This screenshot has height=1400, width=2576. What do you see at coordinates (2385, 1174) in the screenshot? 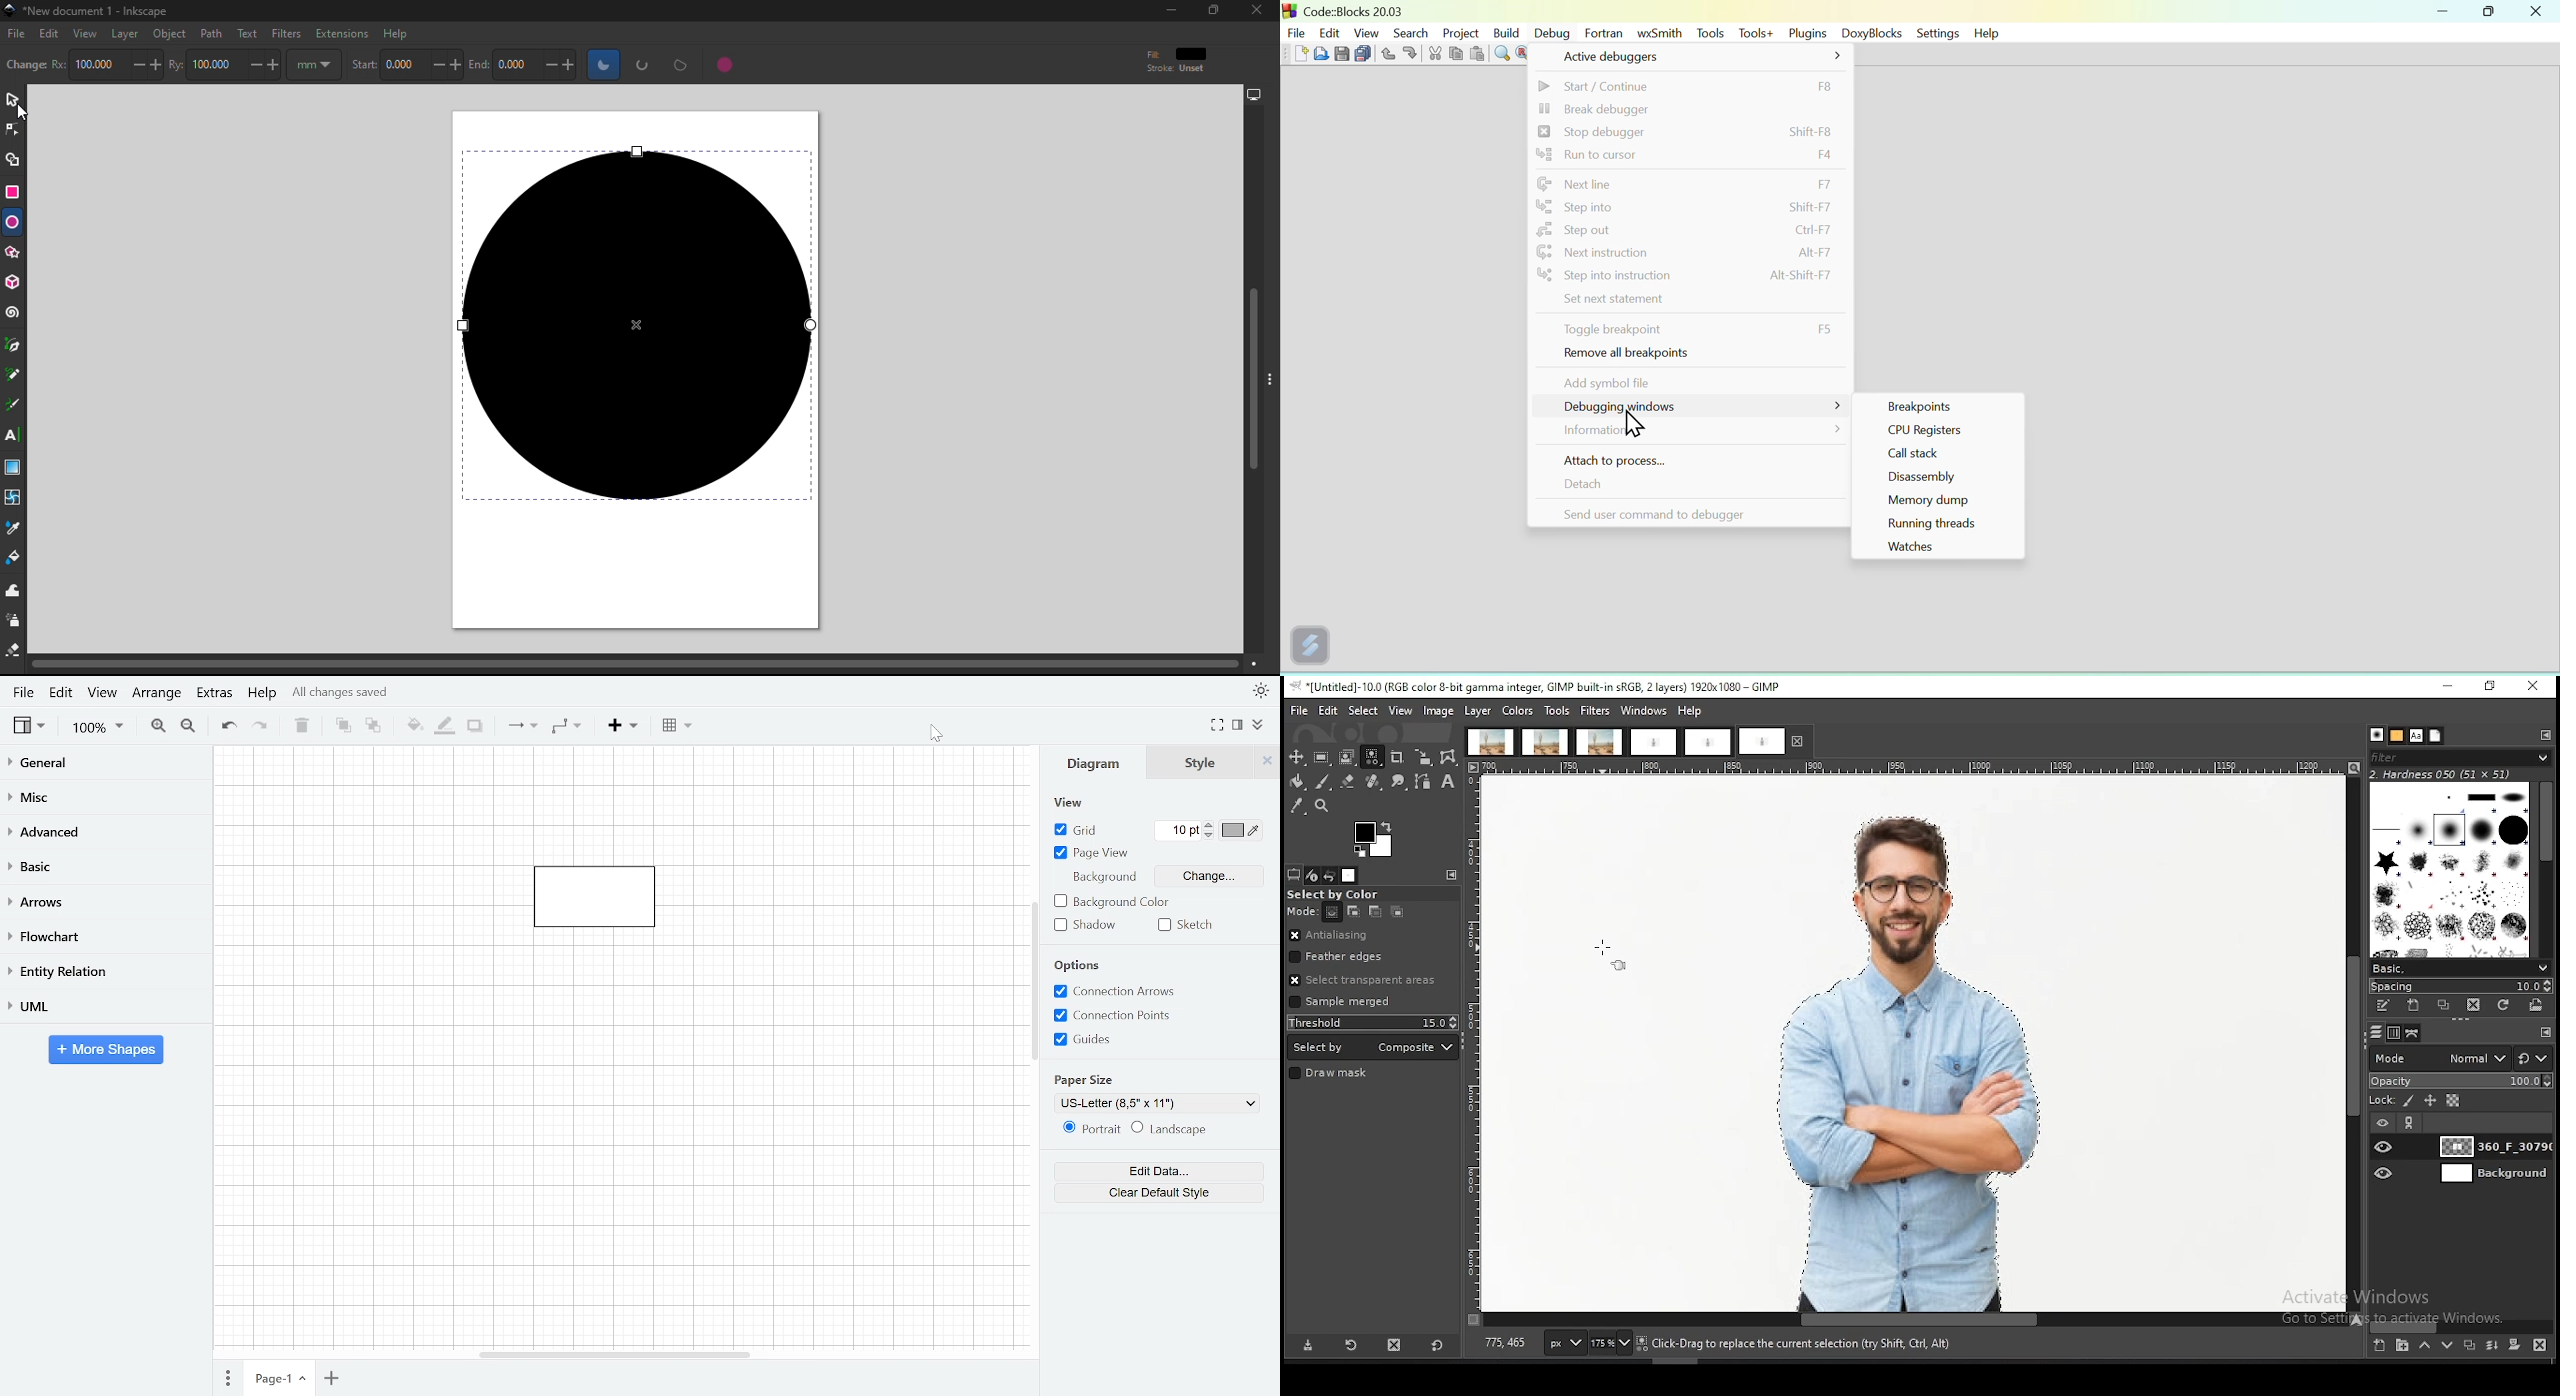
I see `layer visibility on/off` at bounding box center [2385, 1174].